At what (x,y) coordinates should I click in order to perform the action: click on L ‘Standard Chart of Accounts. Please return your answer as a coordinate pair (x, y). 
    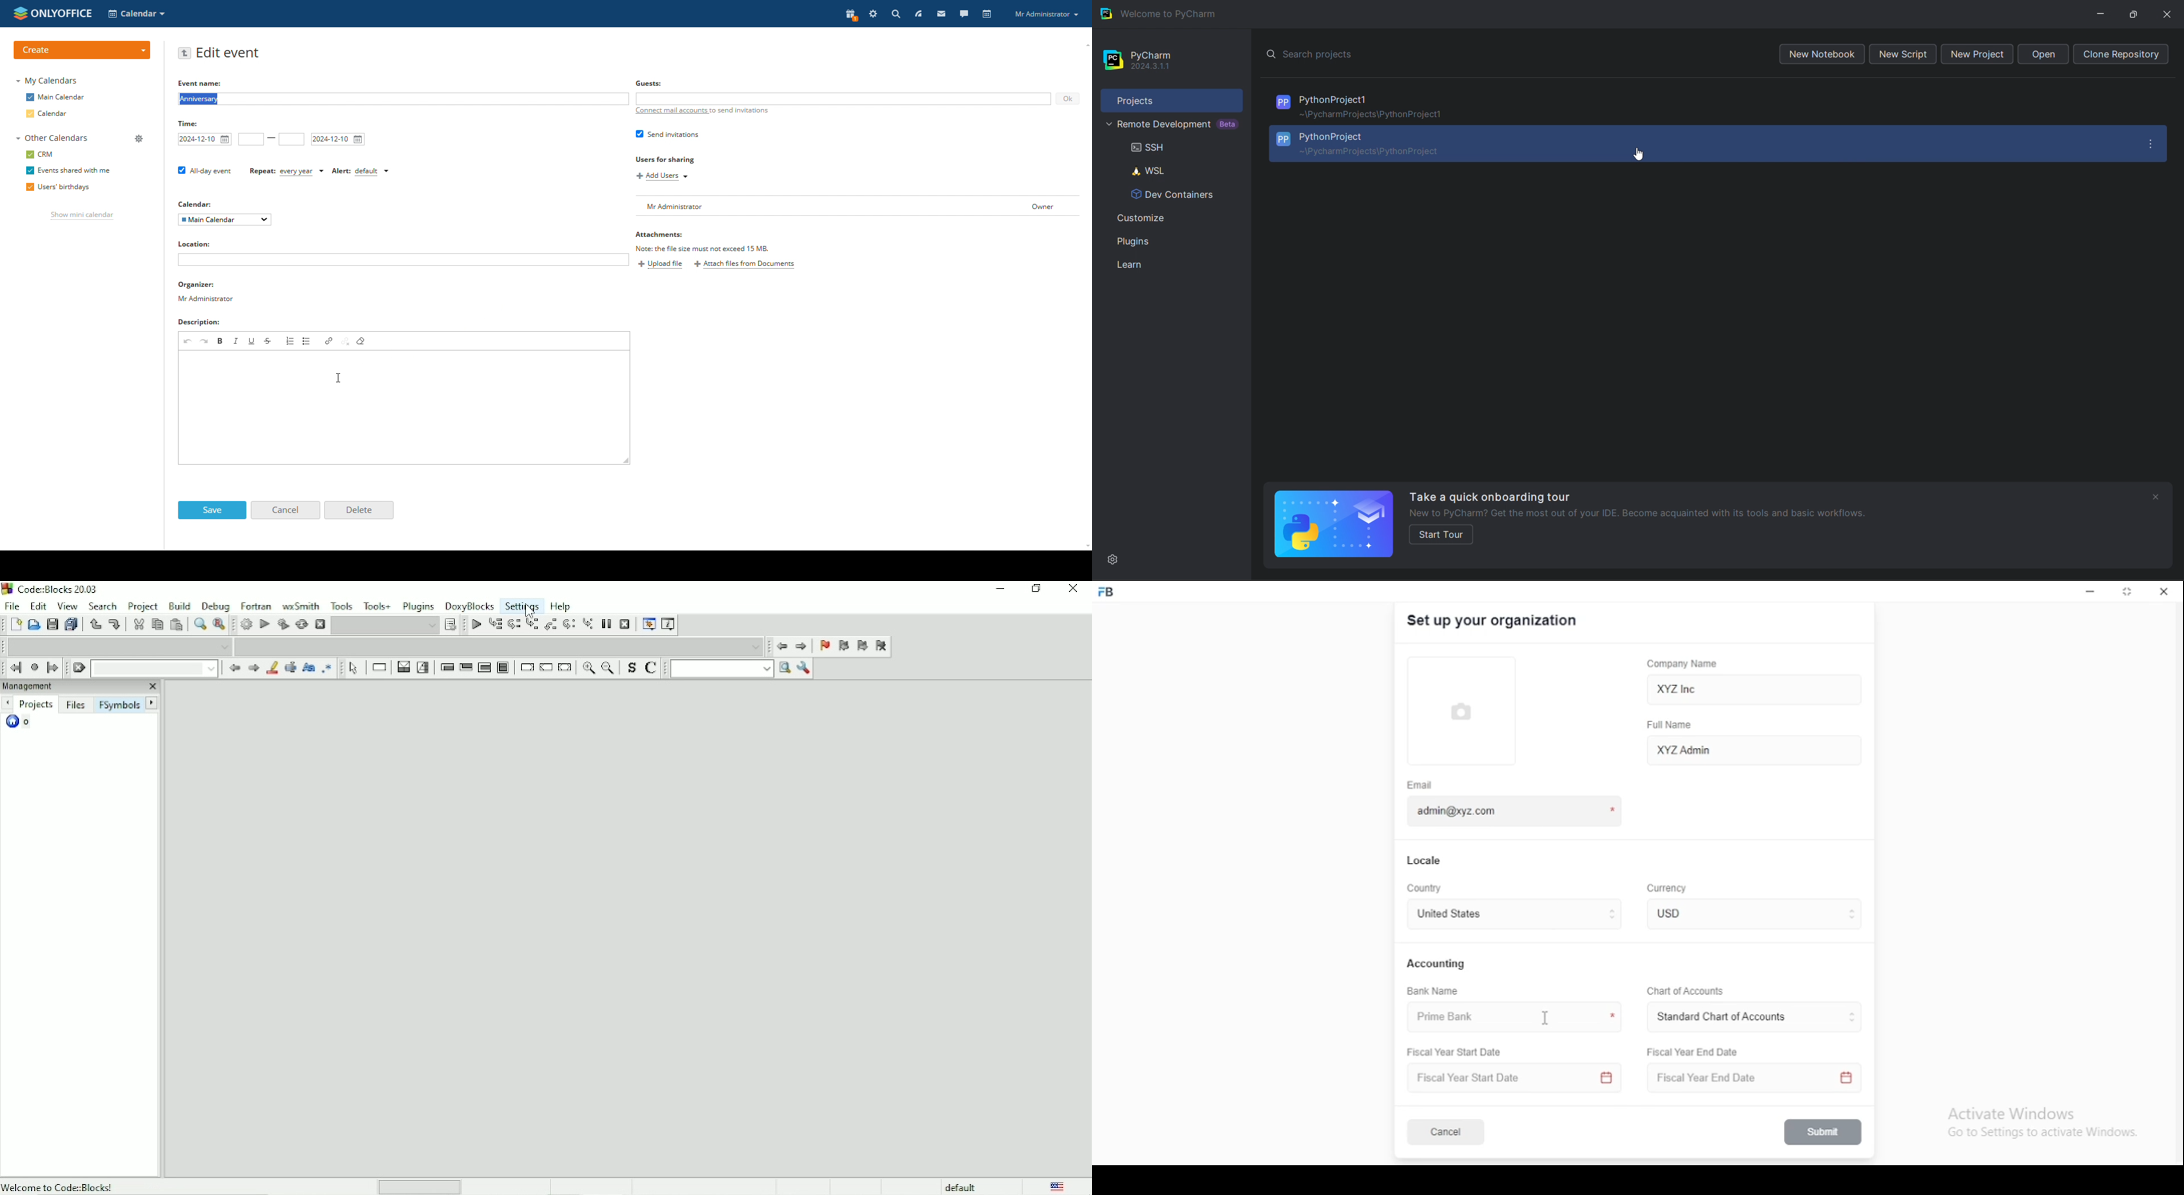
    Looking at the image, I should click on (1720, 1018).